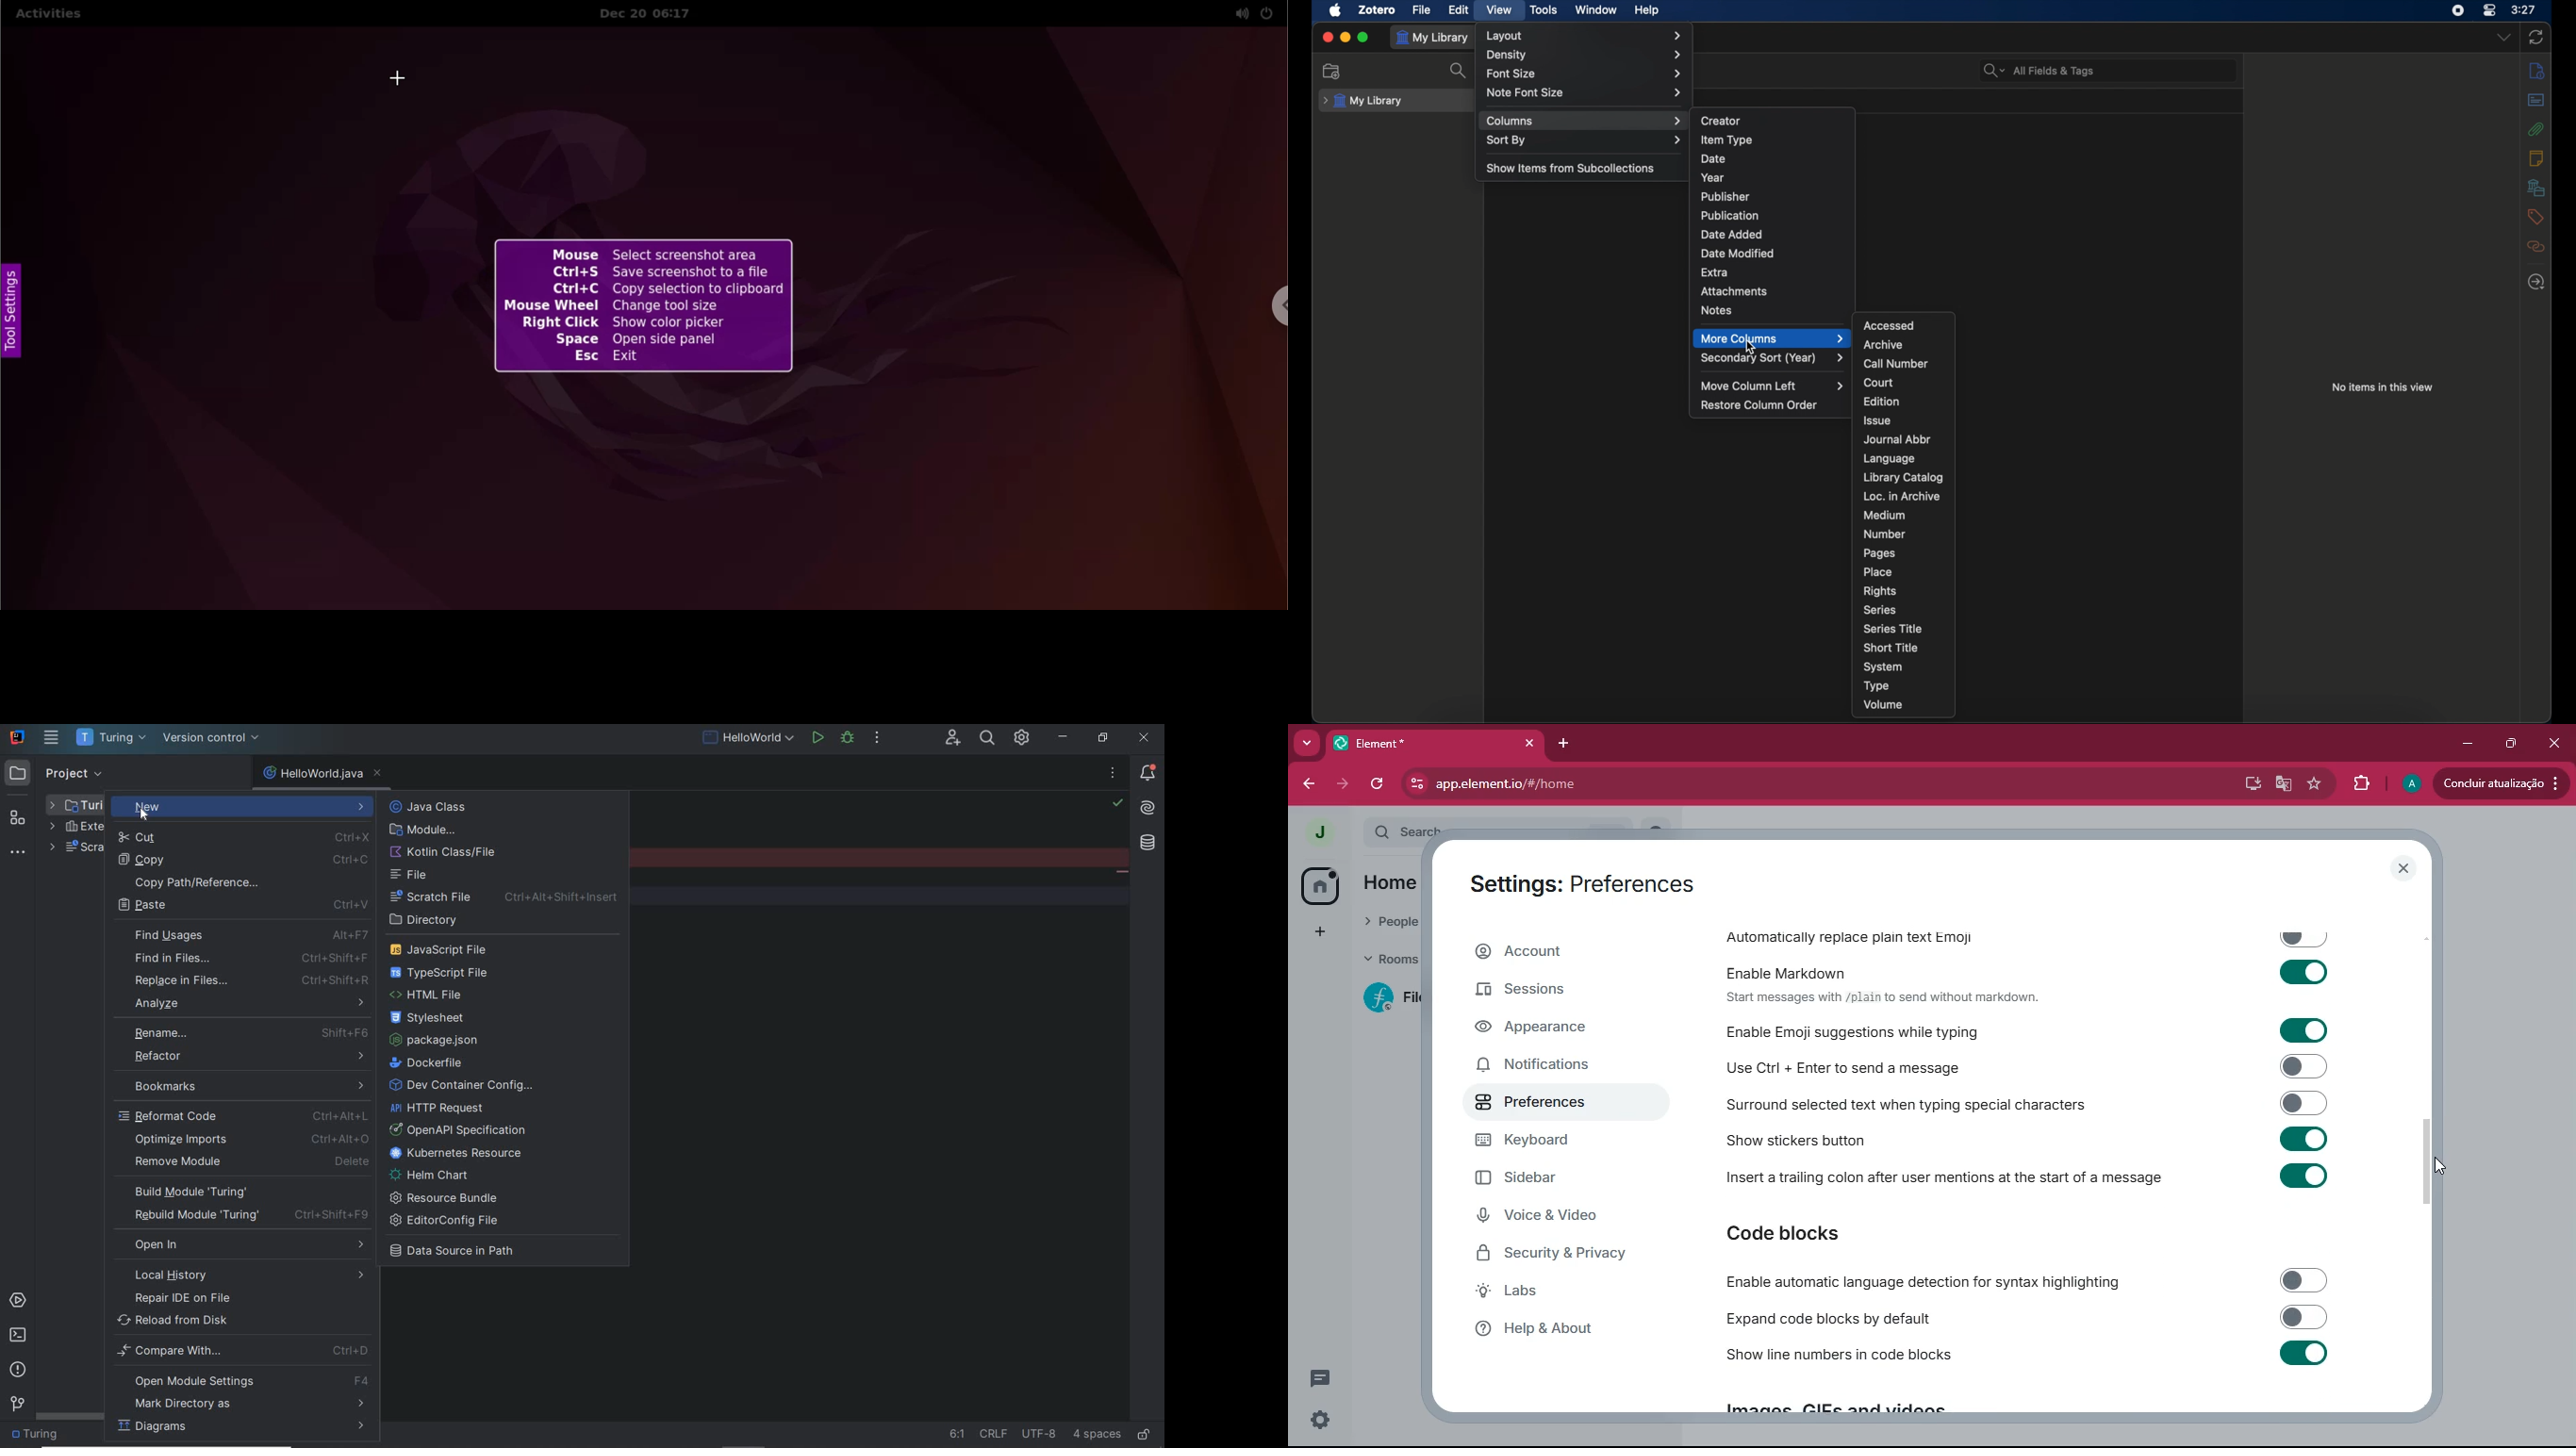 This screenshot has height=1456, width=2576. Describe the element at coordinates (1563, 1105) in the screenshot. I see `preferences` at that location.